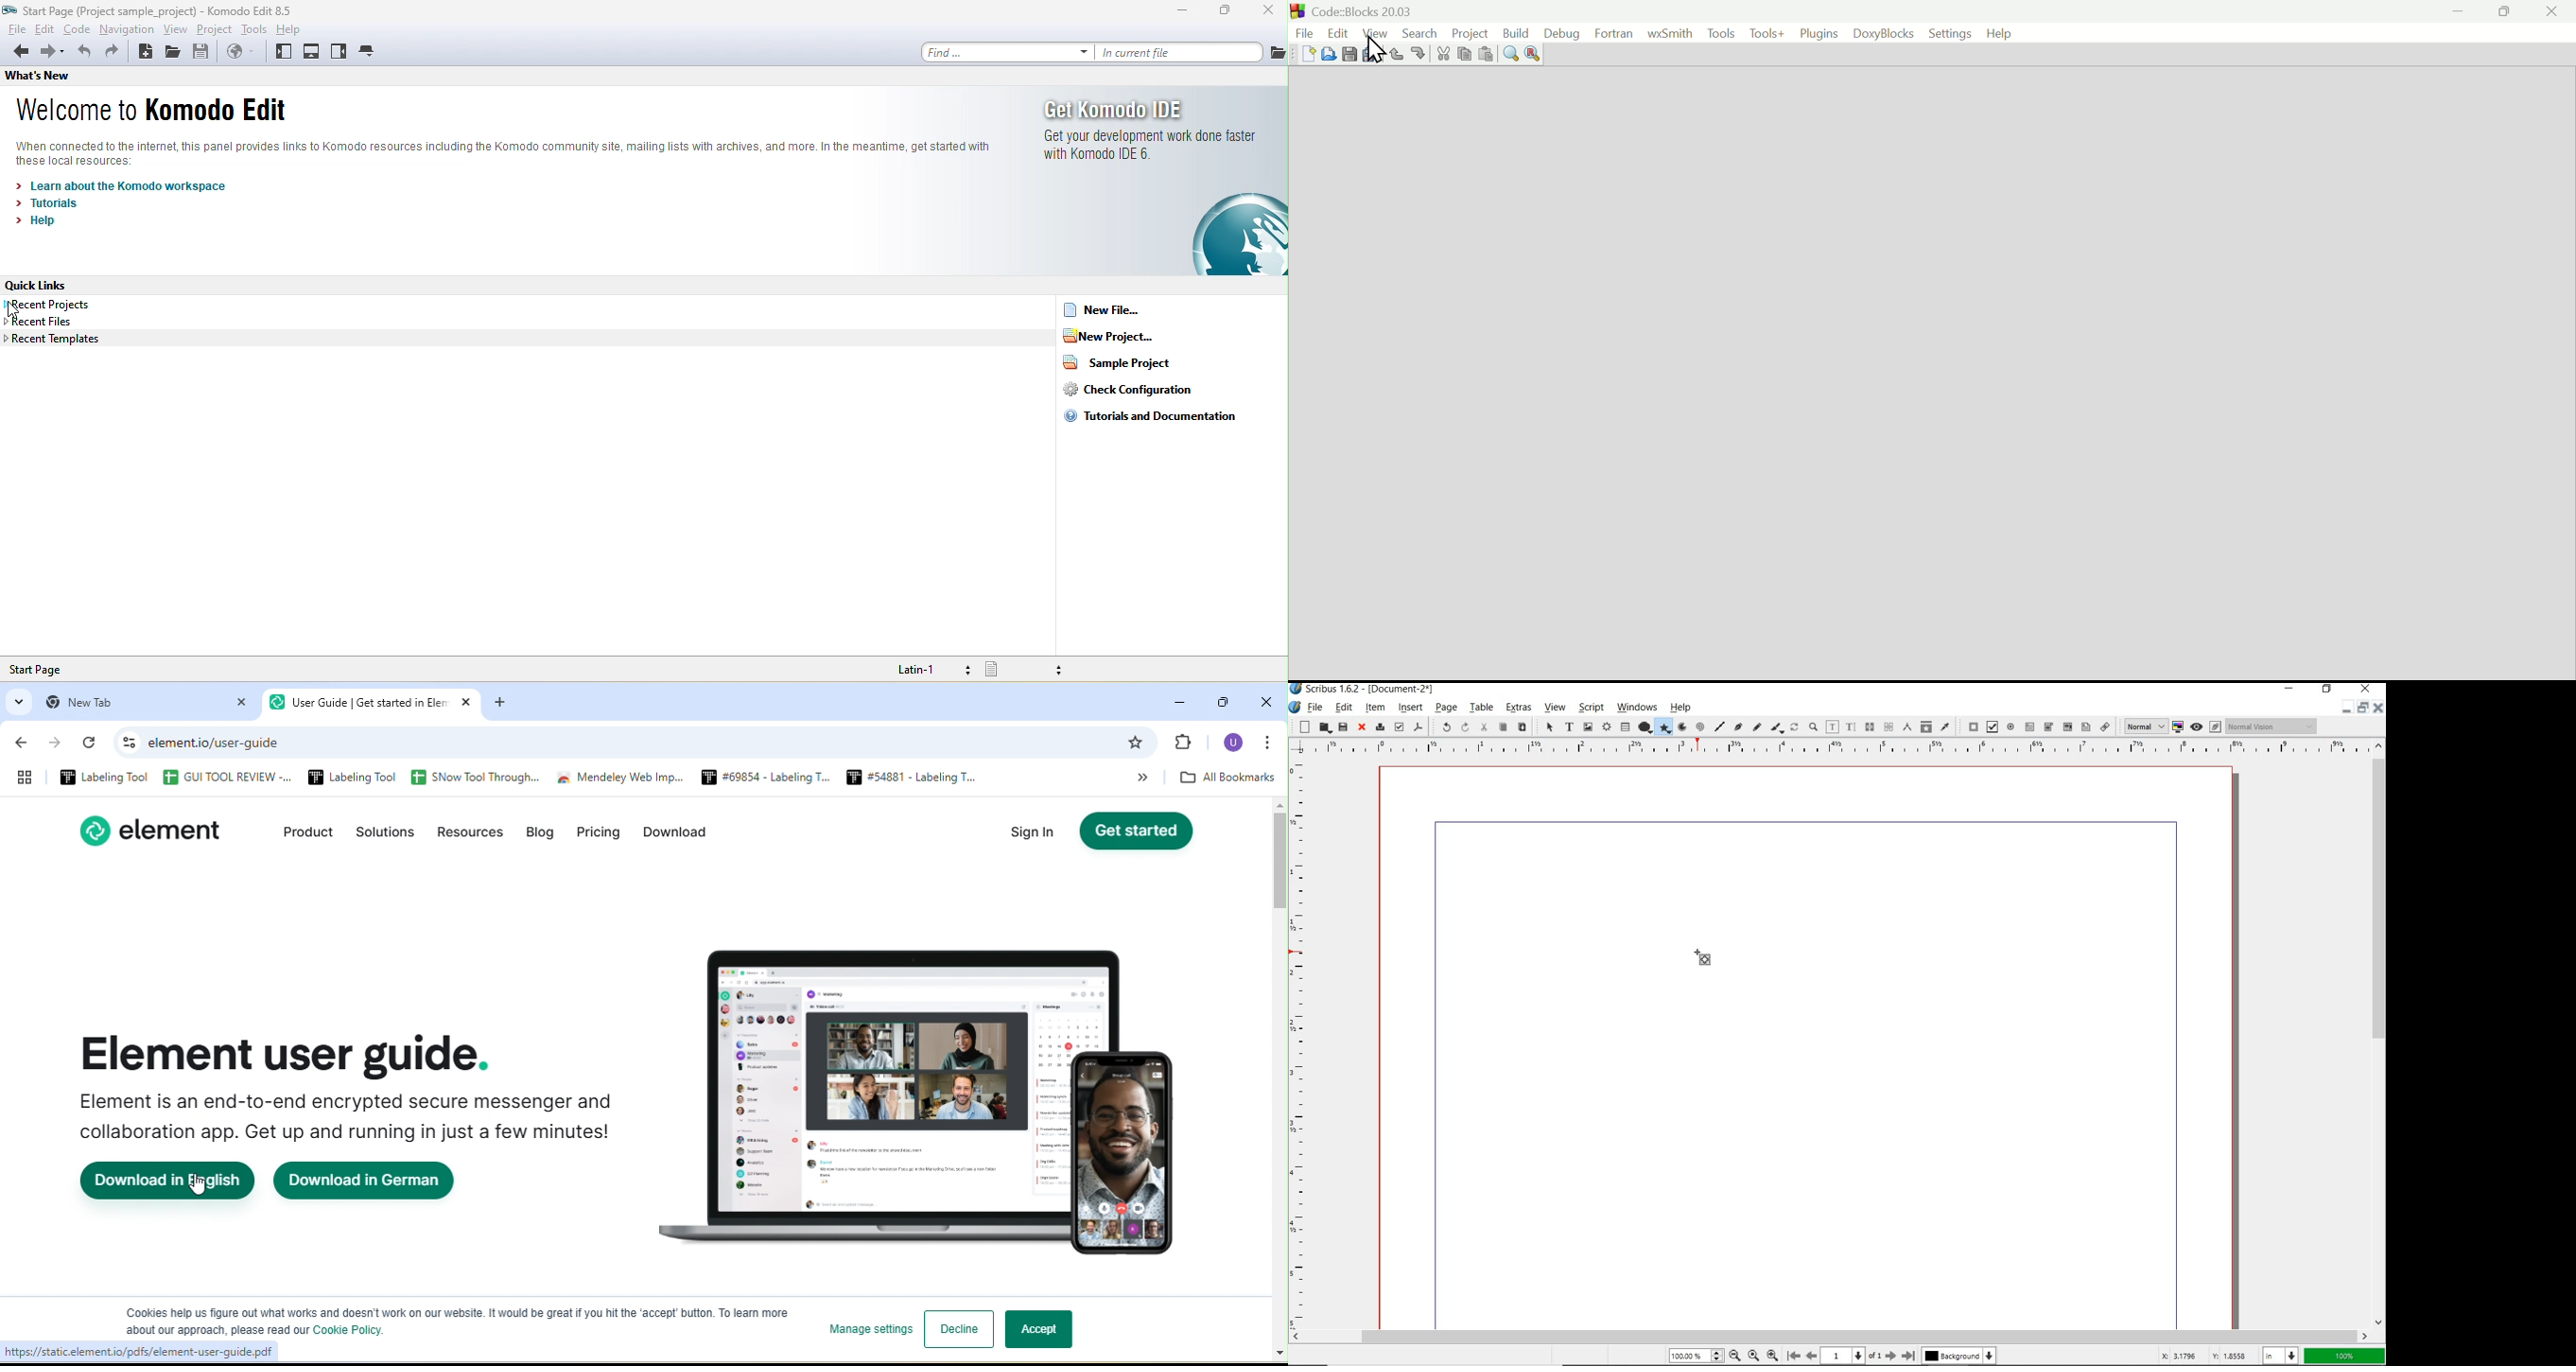  I want to click on freehand line, so click(1757, 728).